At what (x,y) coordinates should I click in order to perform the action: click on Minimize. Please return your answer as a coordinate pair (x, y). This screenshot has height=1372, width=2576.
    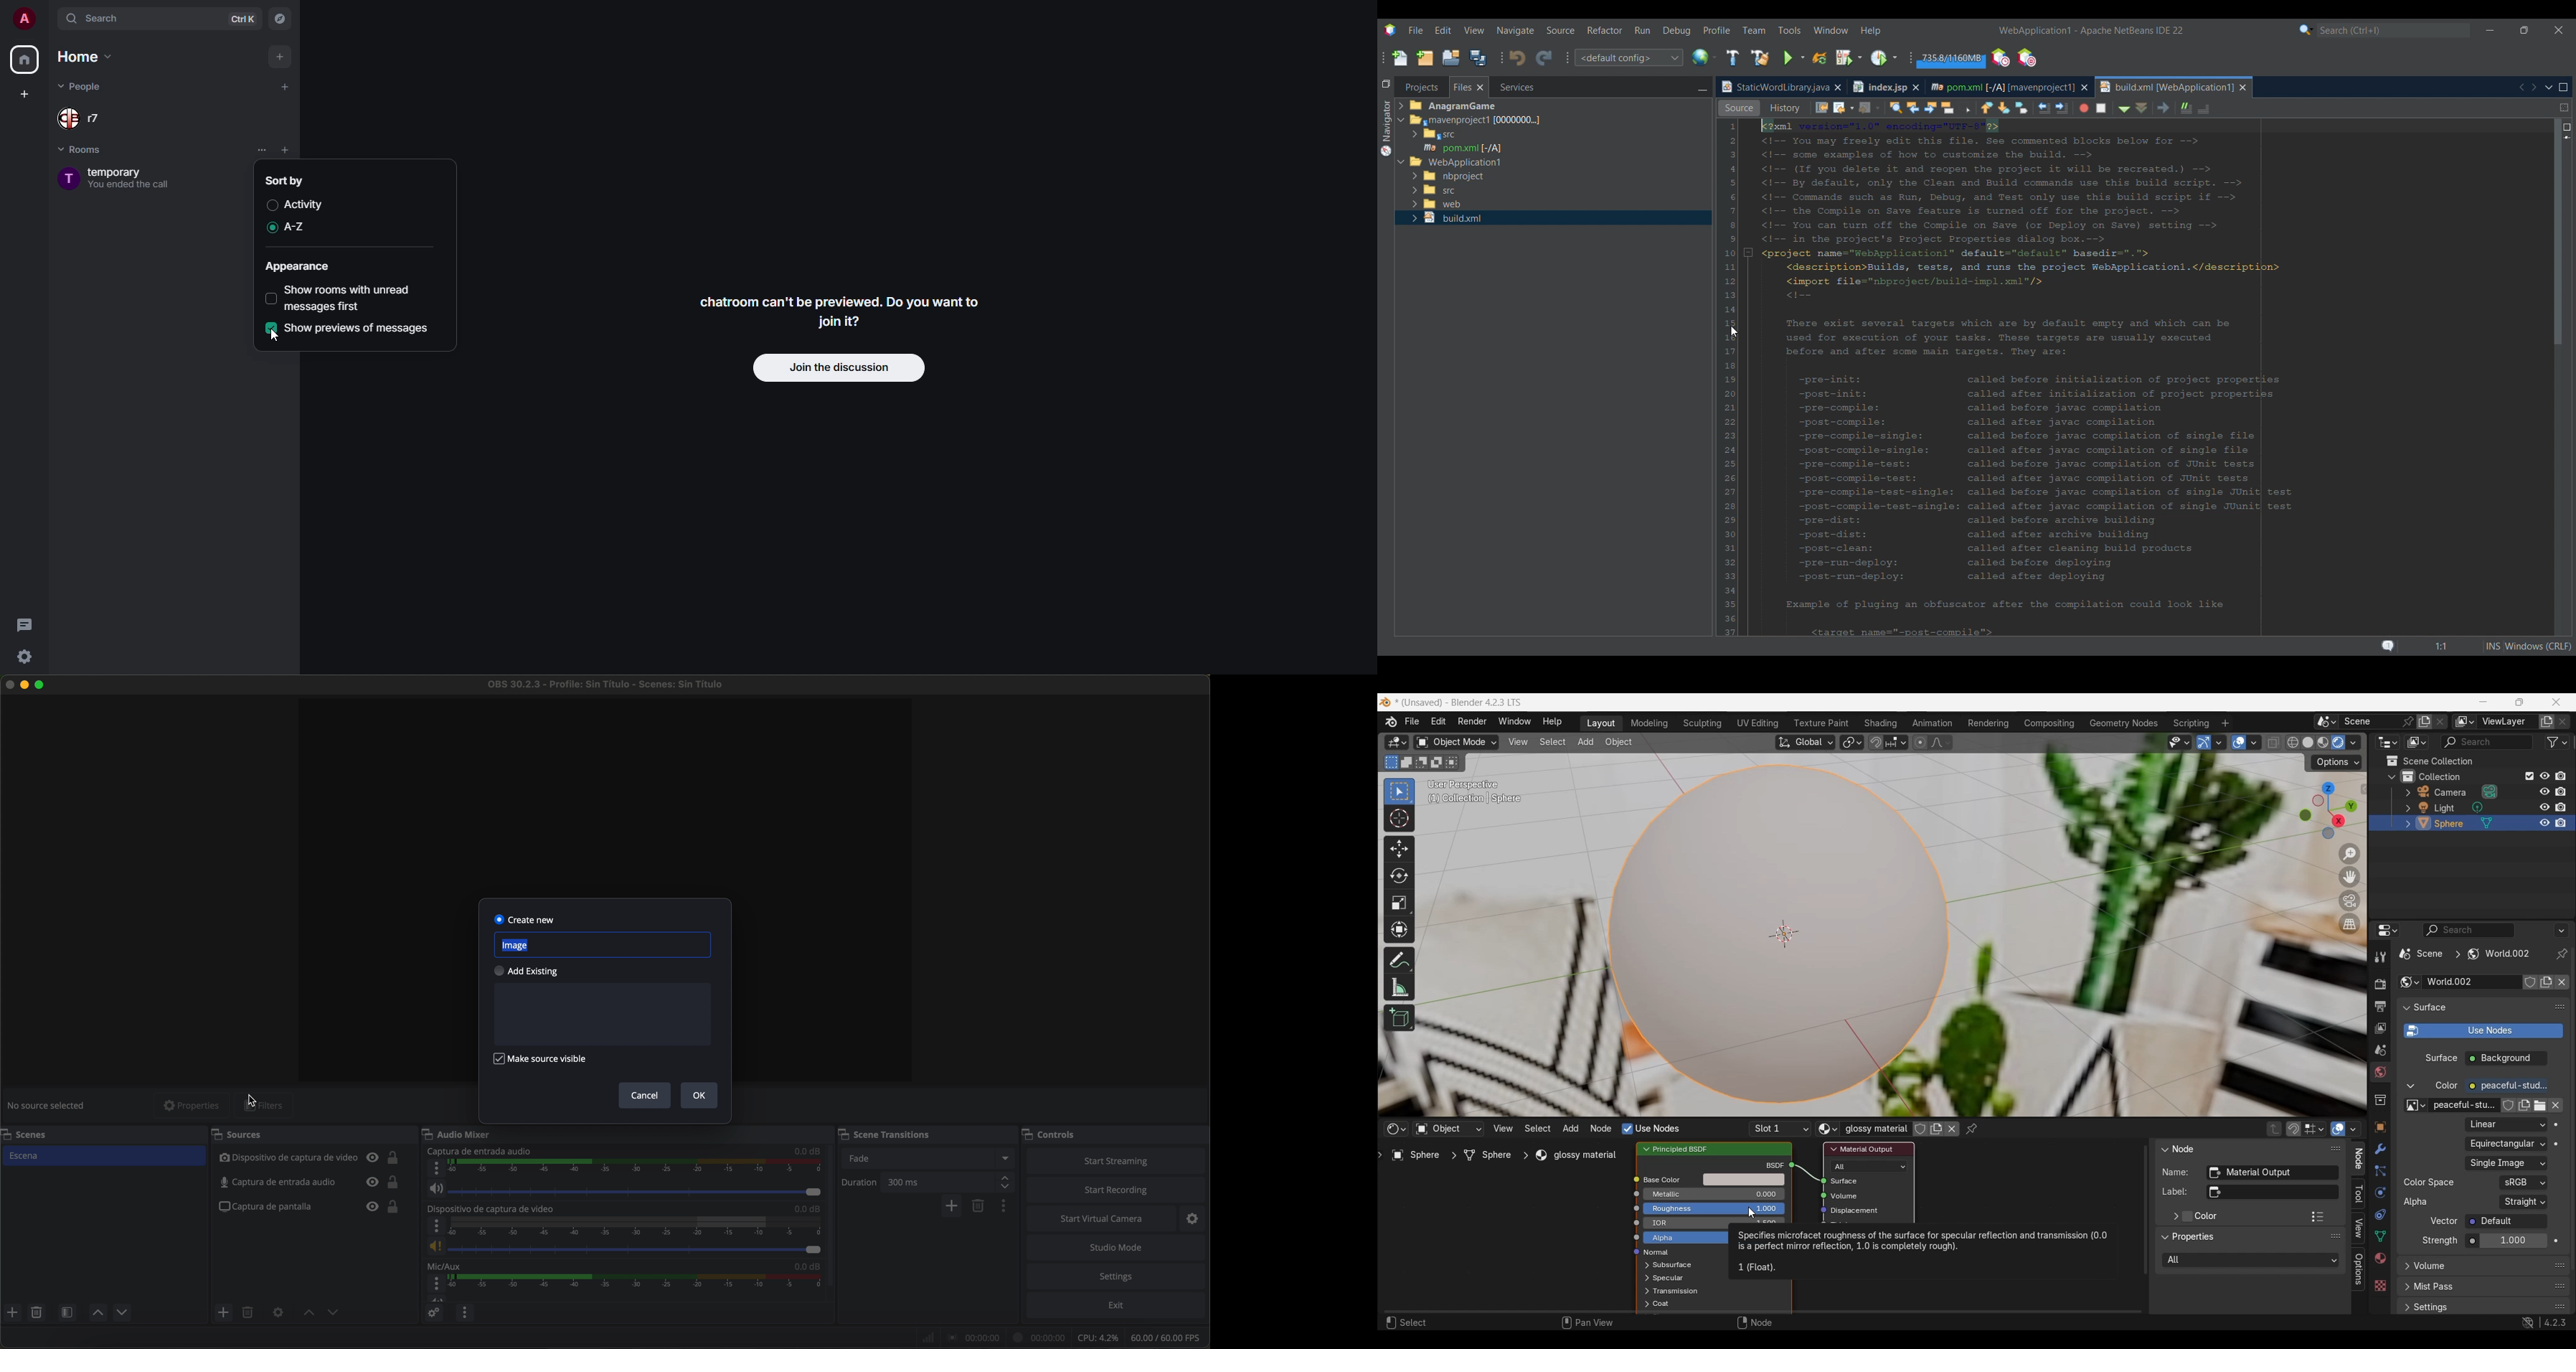
    Looking at the image, I should click on (1702, 88).